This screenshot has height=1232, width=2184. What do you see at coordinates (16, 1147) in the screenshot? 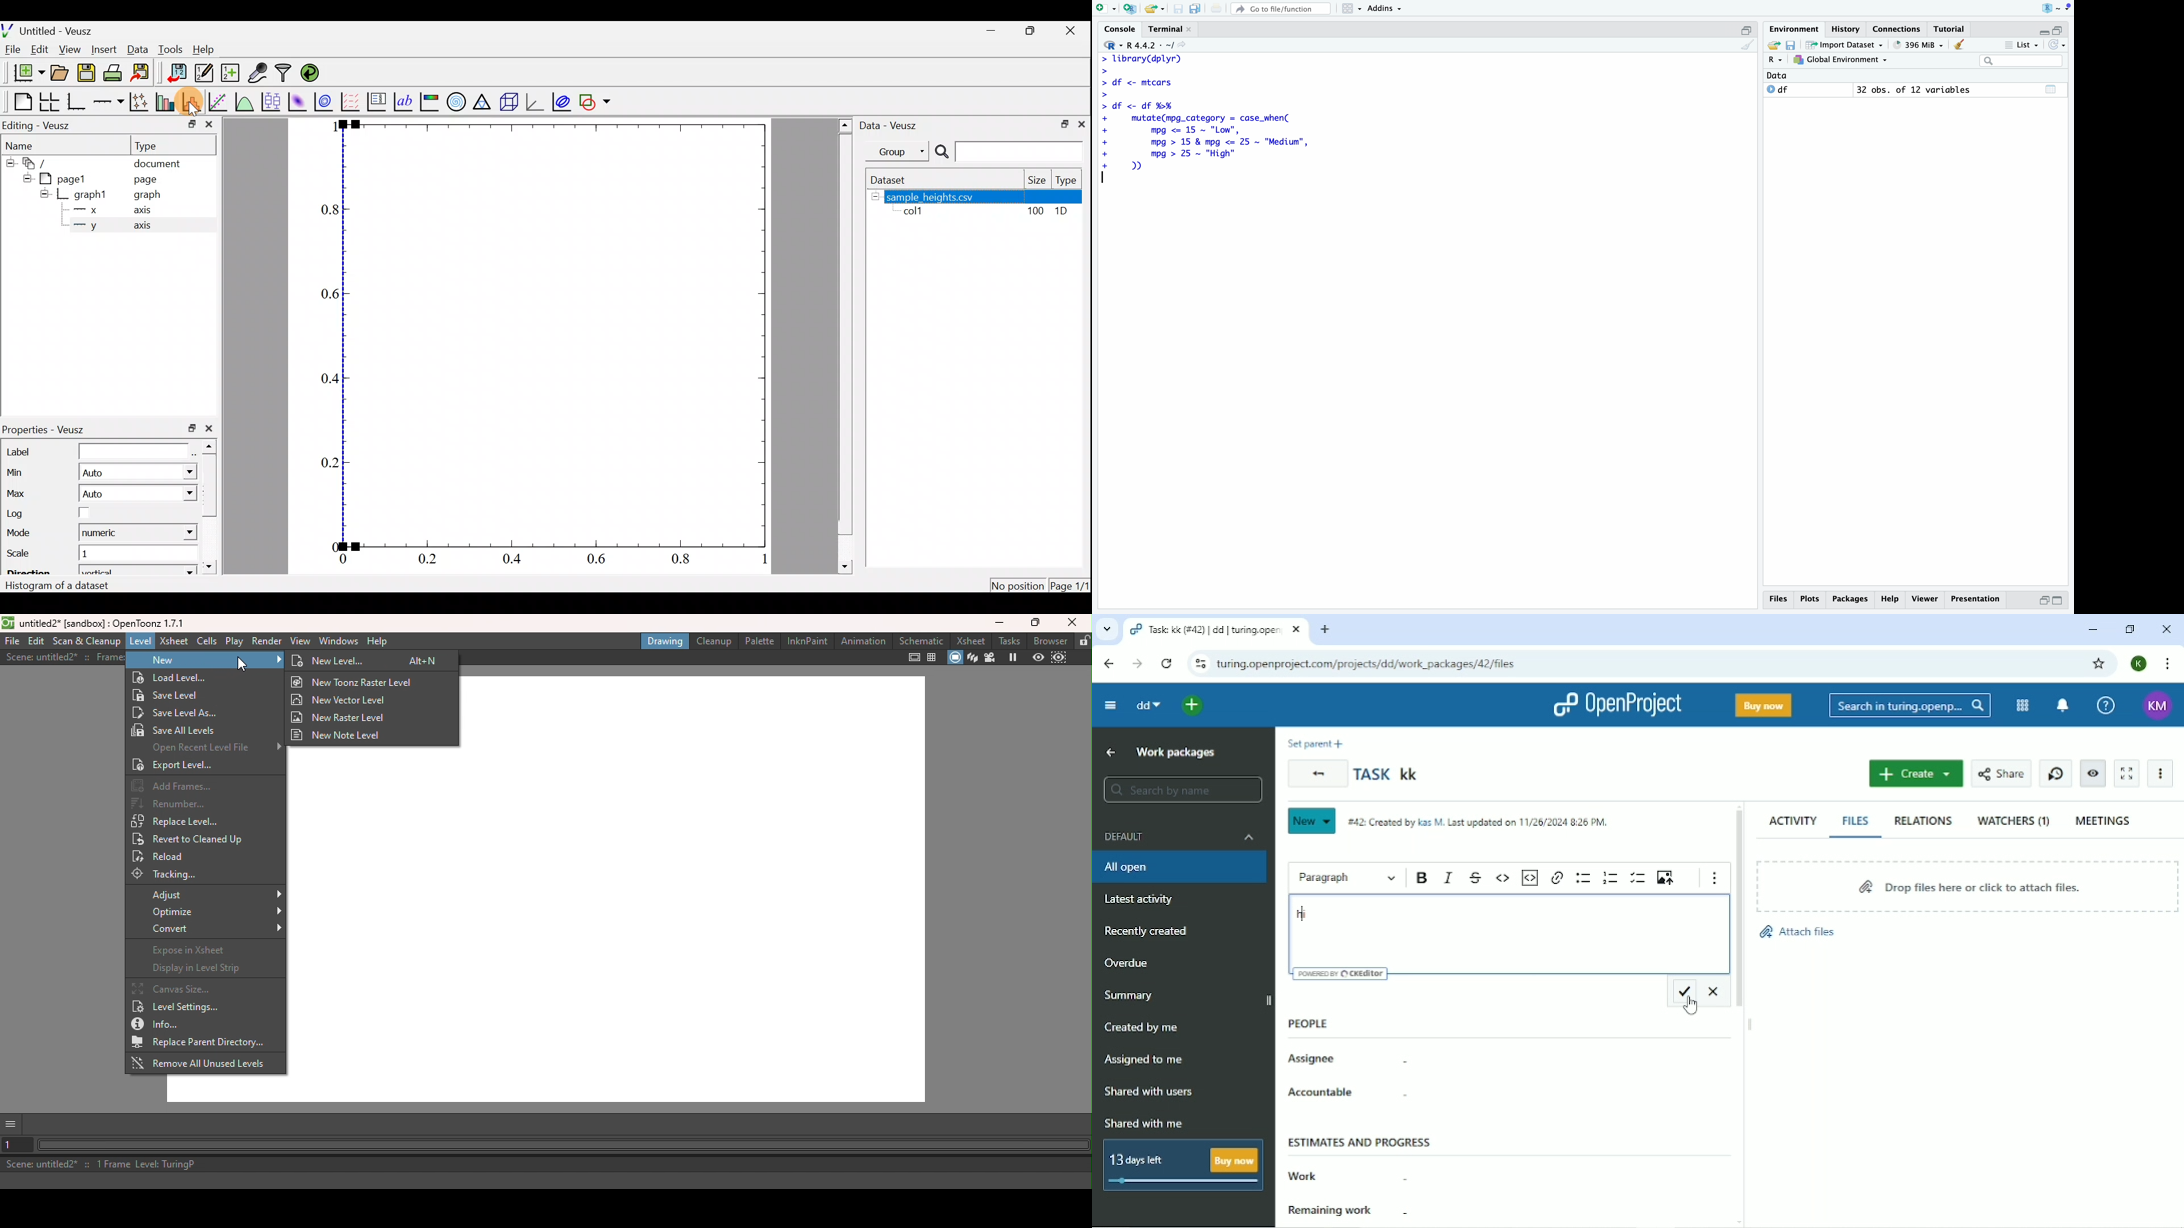
I see `Set the current frame` at bounding box center [16, 1147].